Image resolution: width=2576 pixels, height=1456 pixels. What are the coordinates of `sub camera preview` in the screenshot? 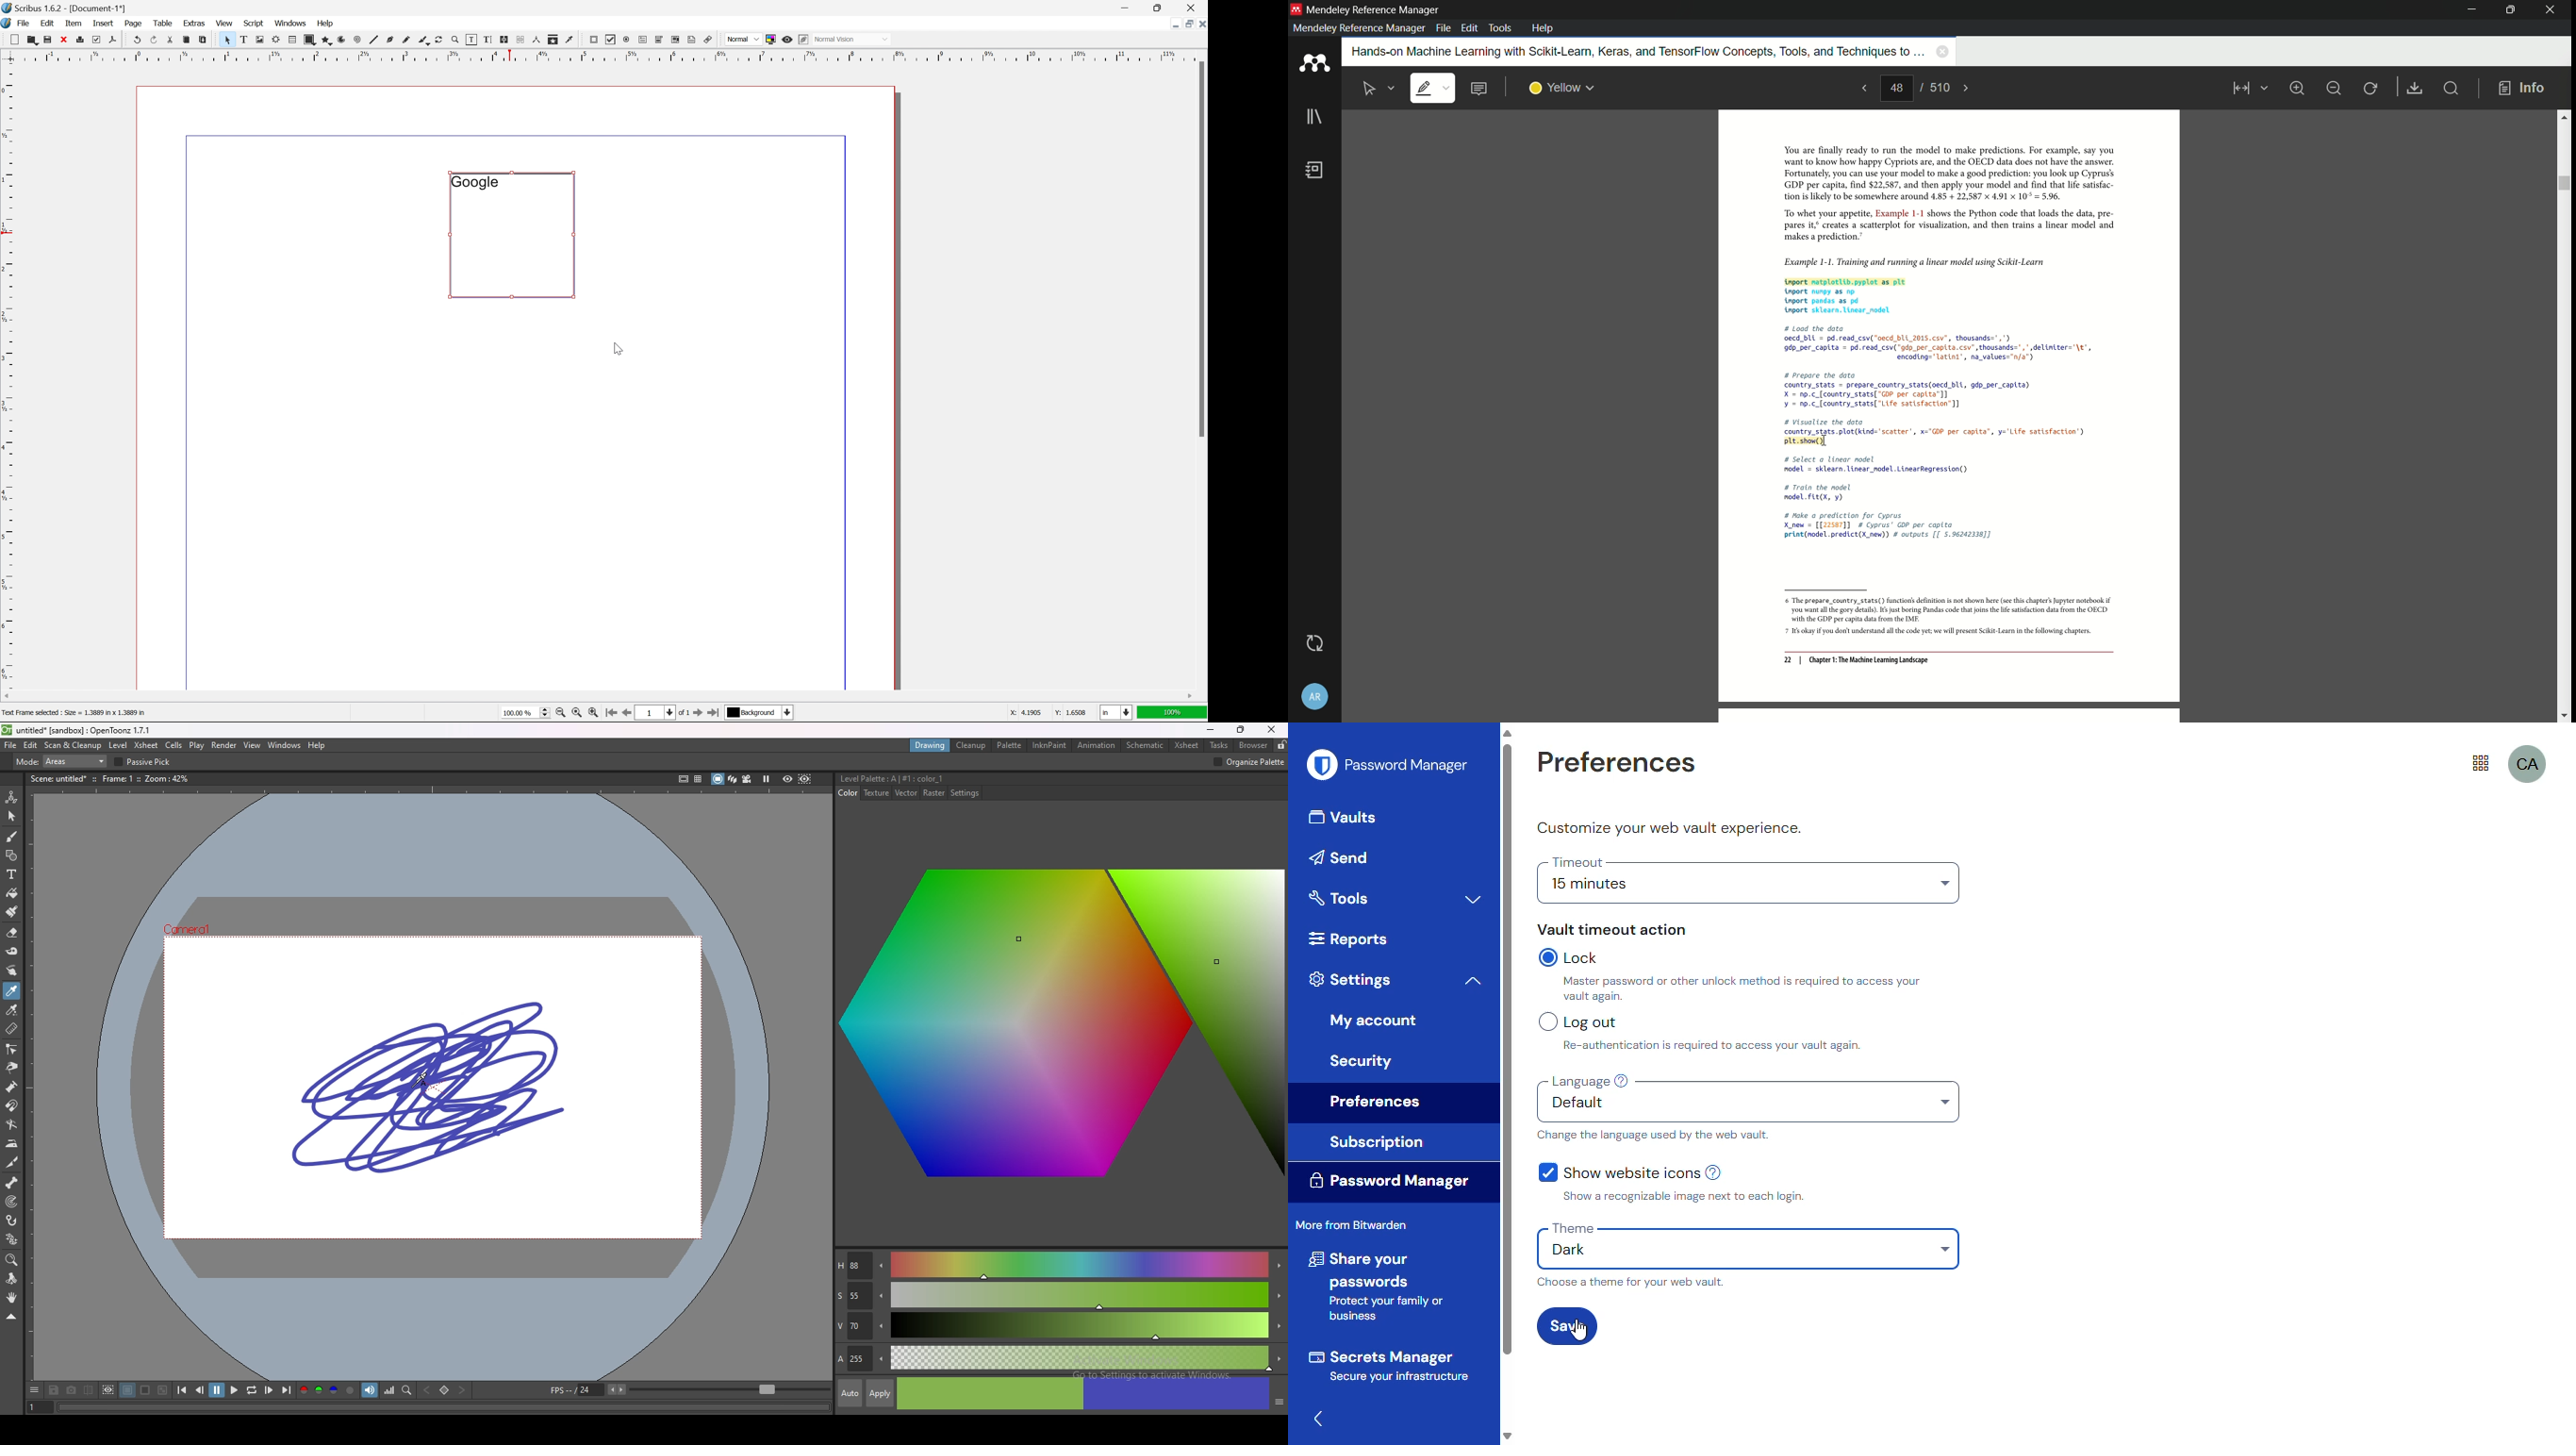 It's located at (804, 779).